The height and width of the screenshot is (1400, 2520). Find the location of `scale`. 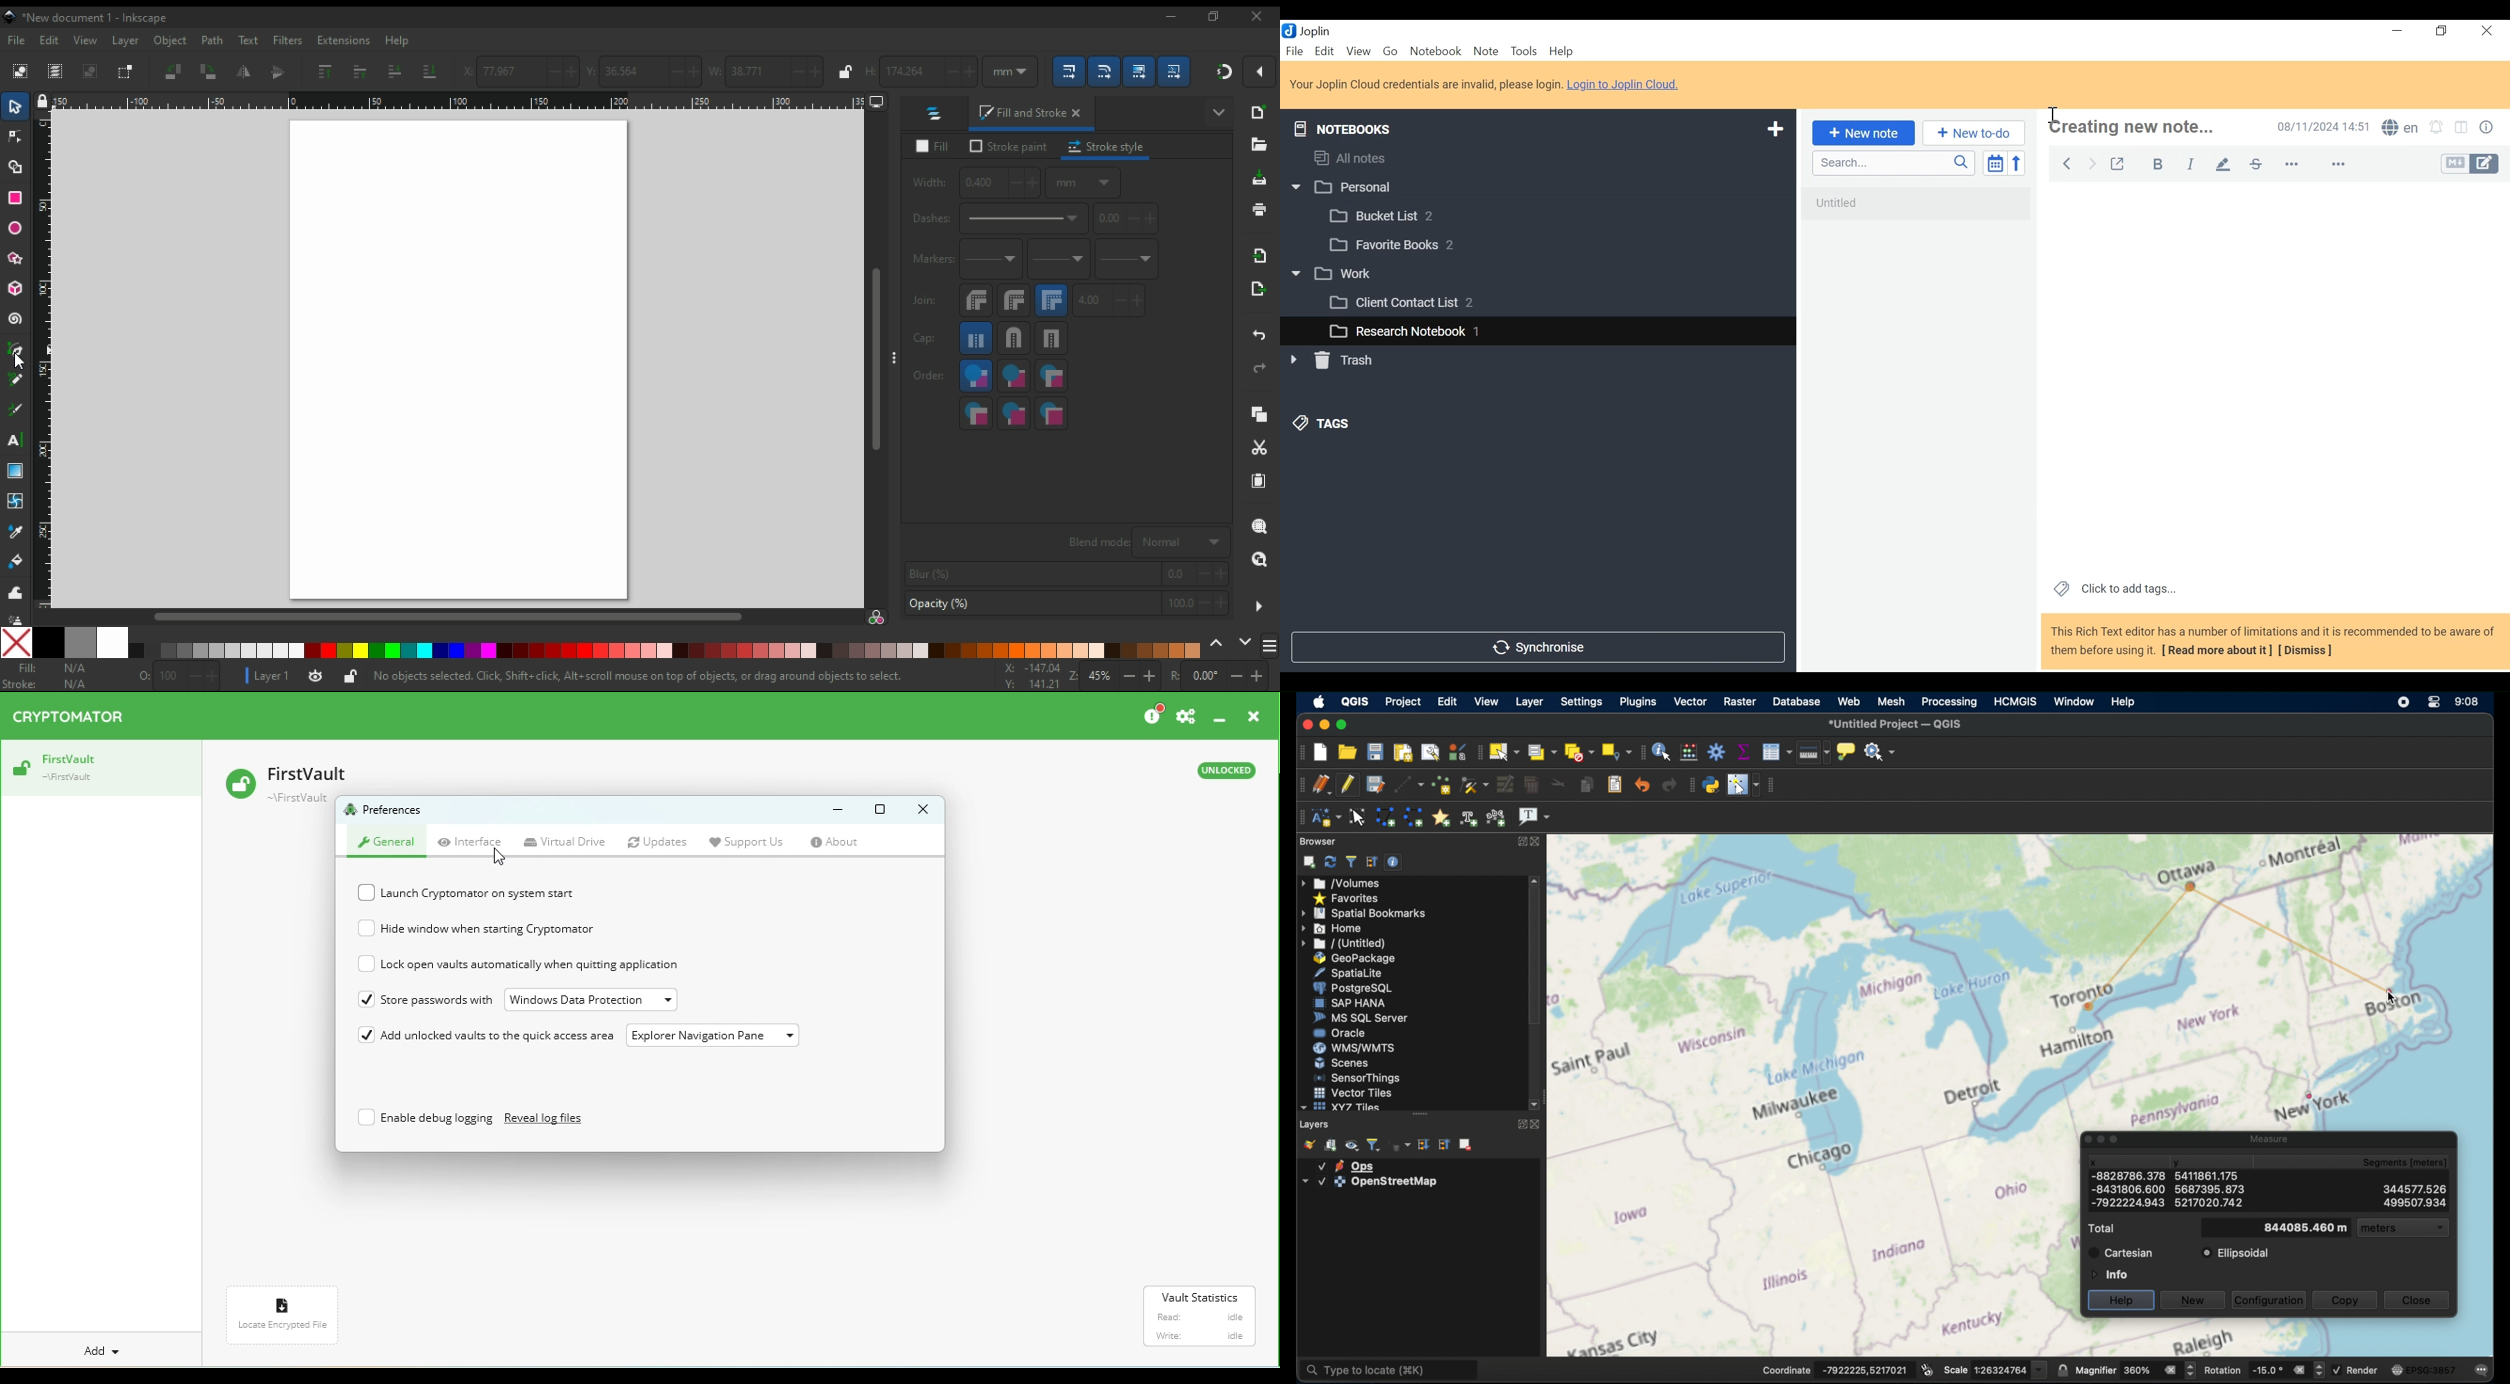

scale is located at coordinates (1994, 1369).